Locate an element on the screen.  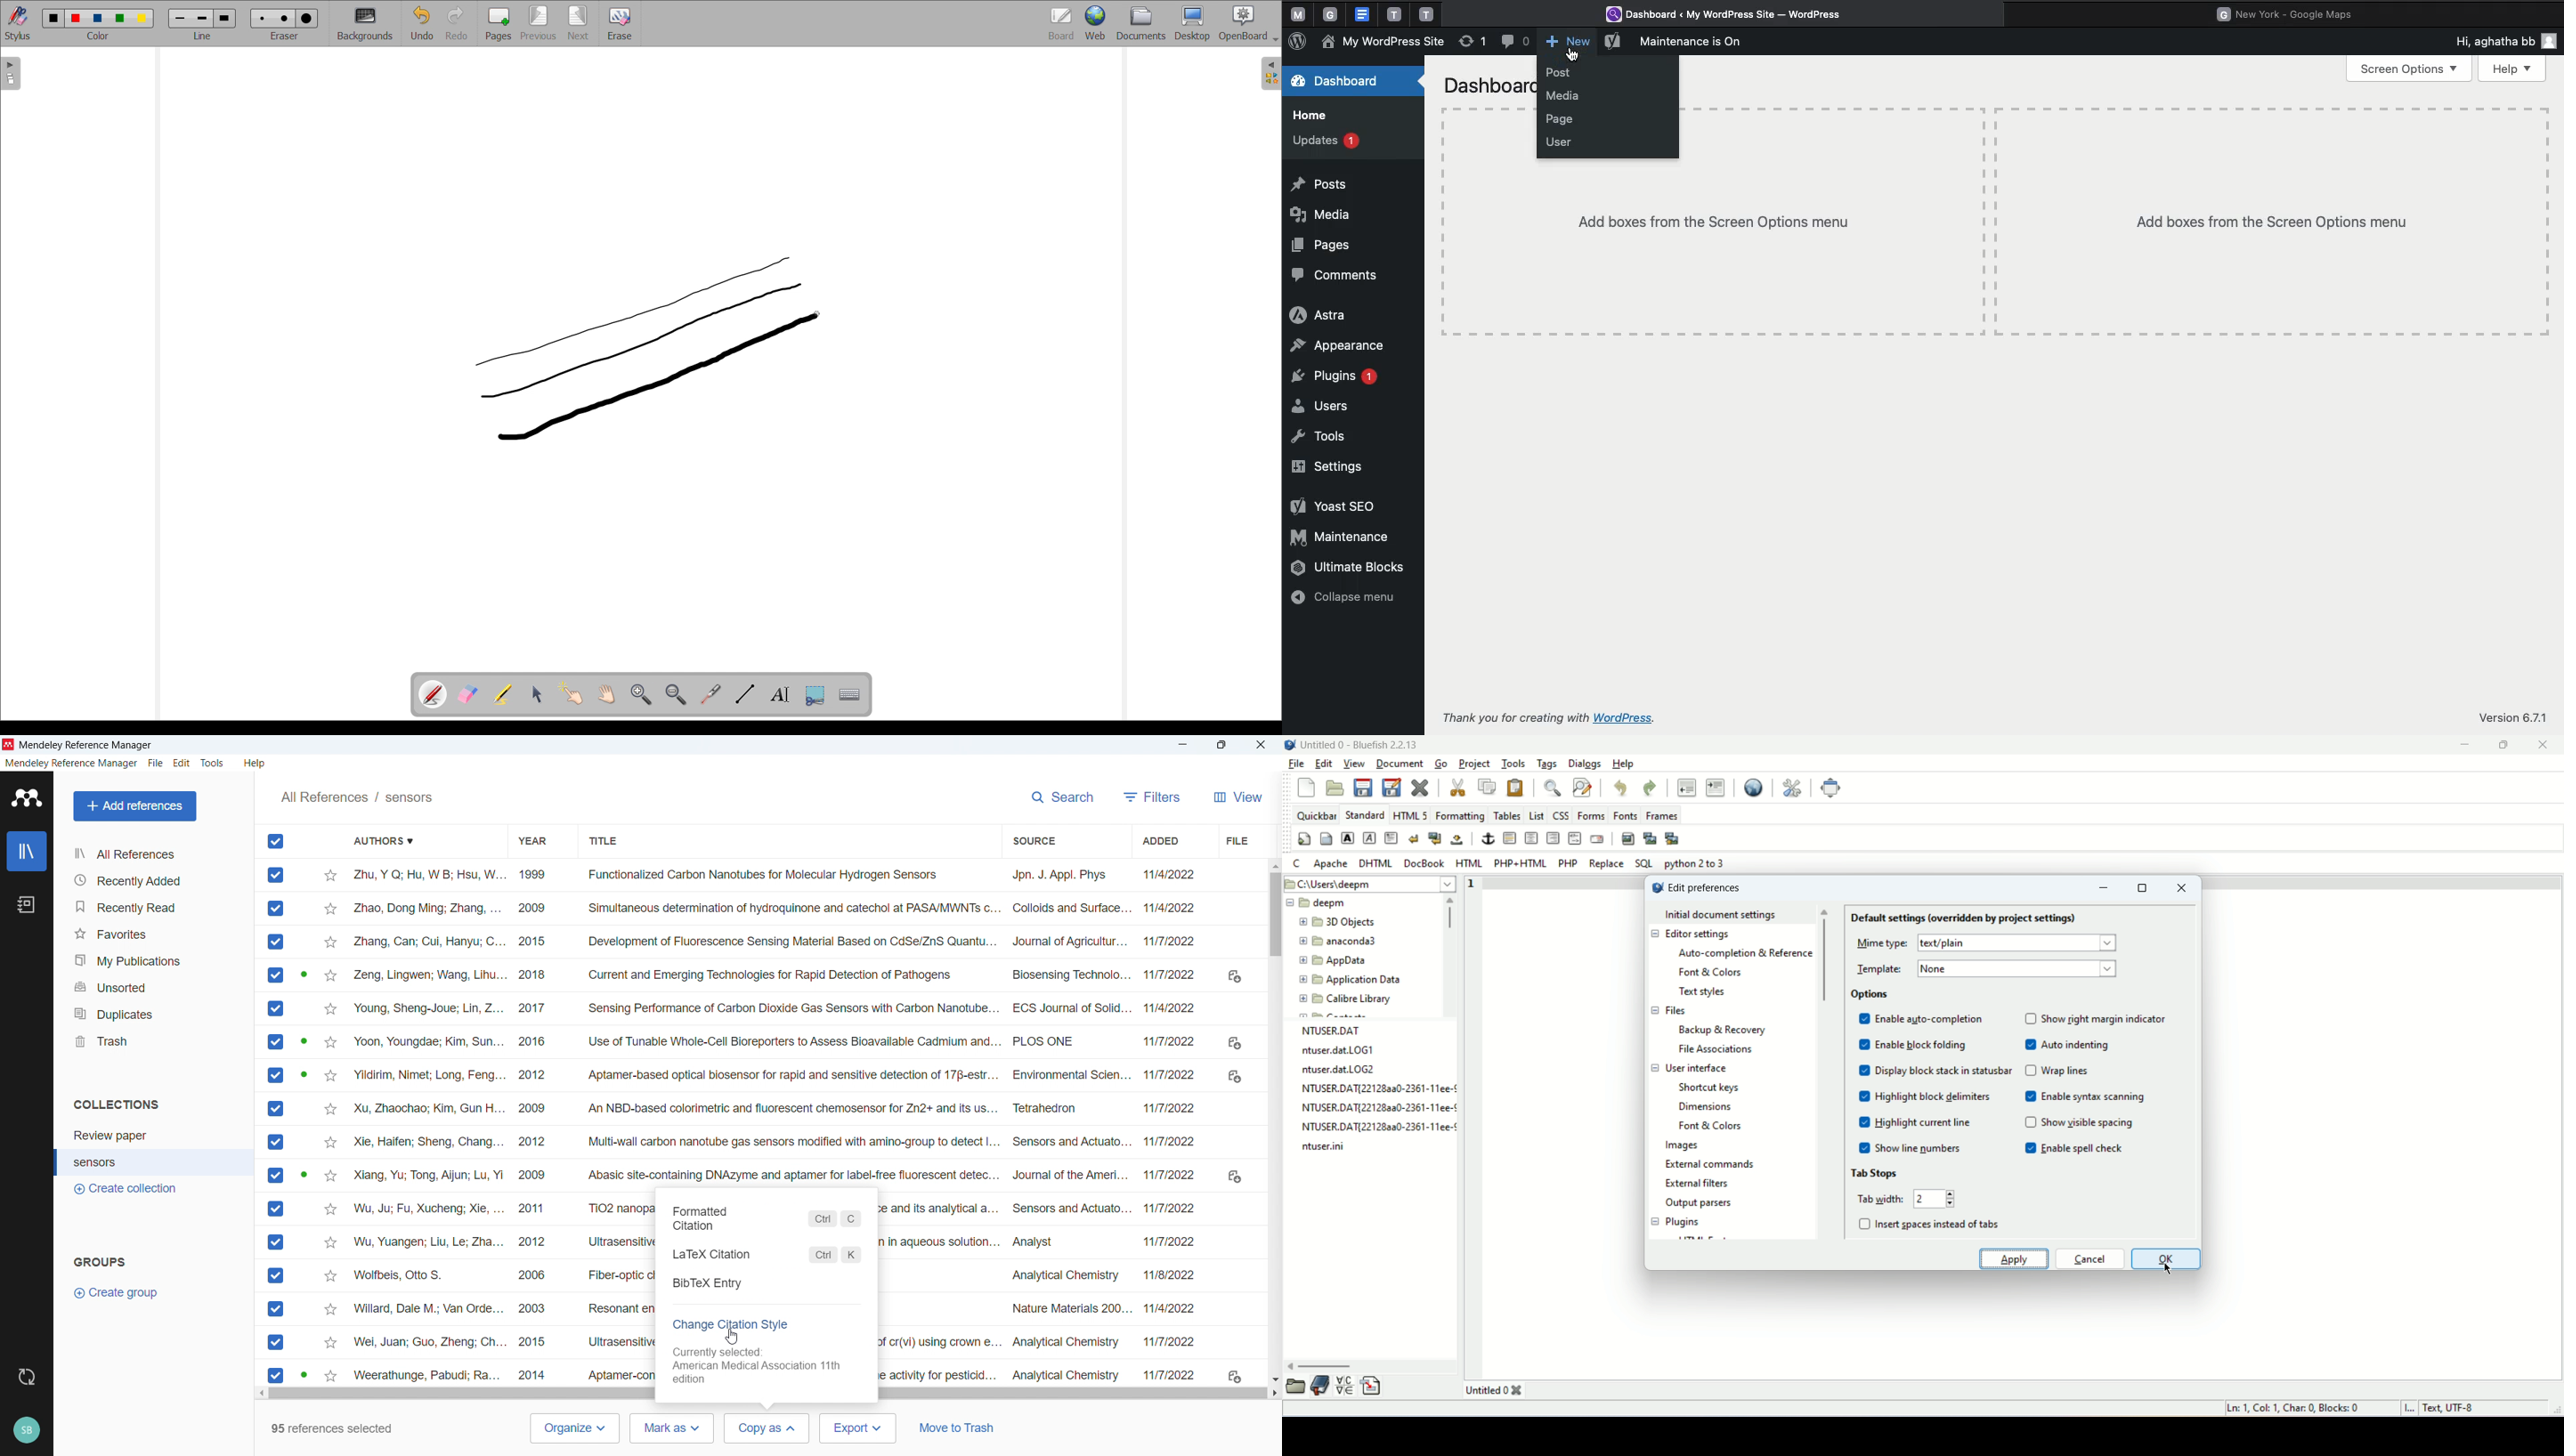
PDF available is located at coordinates (303, 1040).